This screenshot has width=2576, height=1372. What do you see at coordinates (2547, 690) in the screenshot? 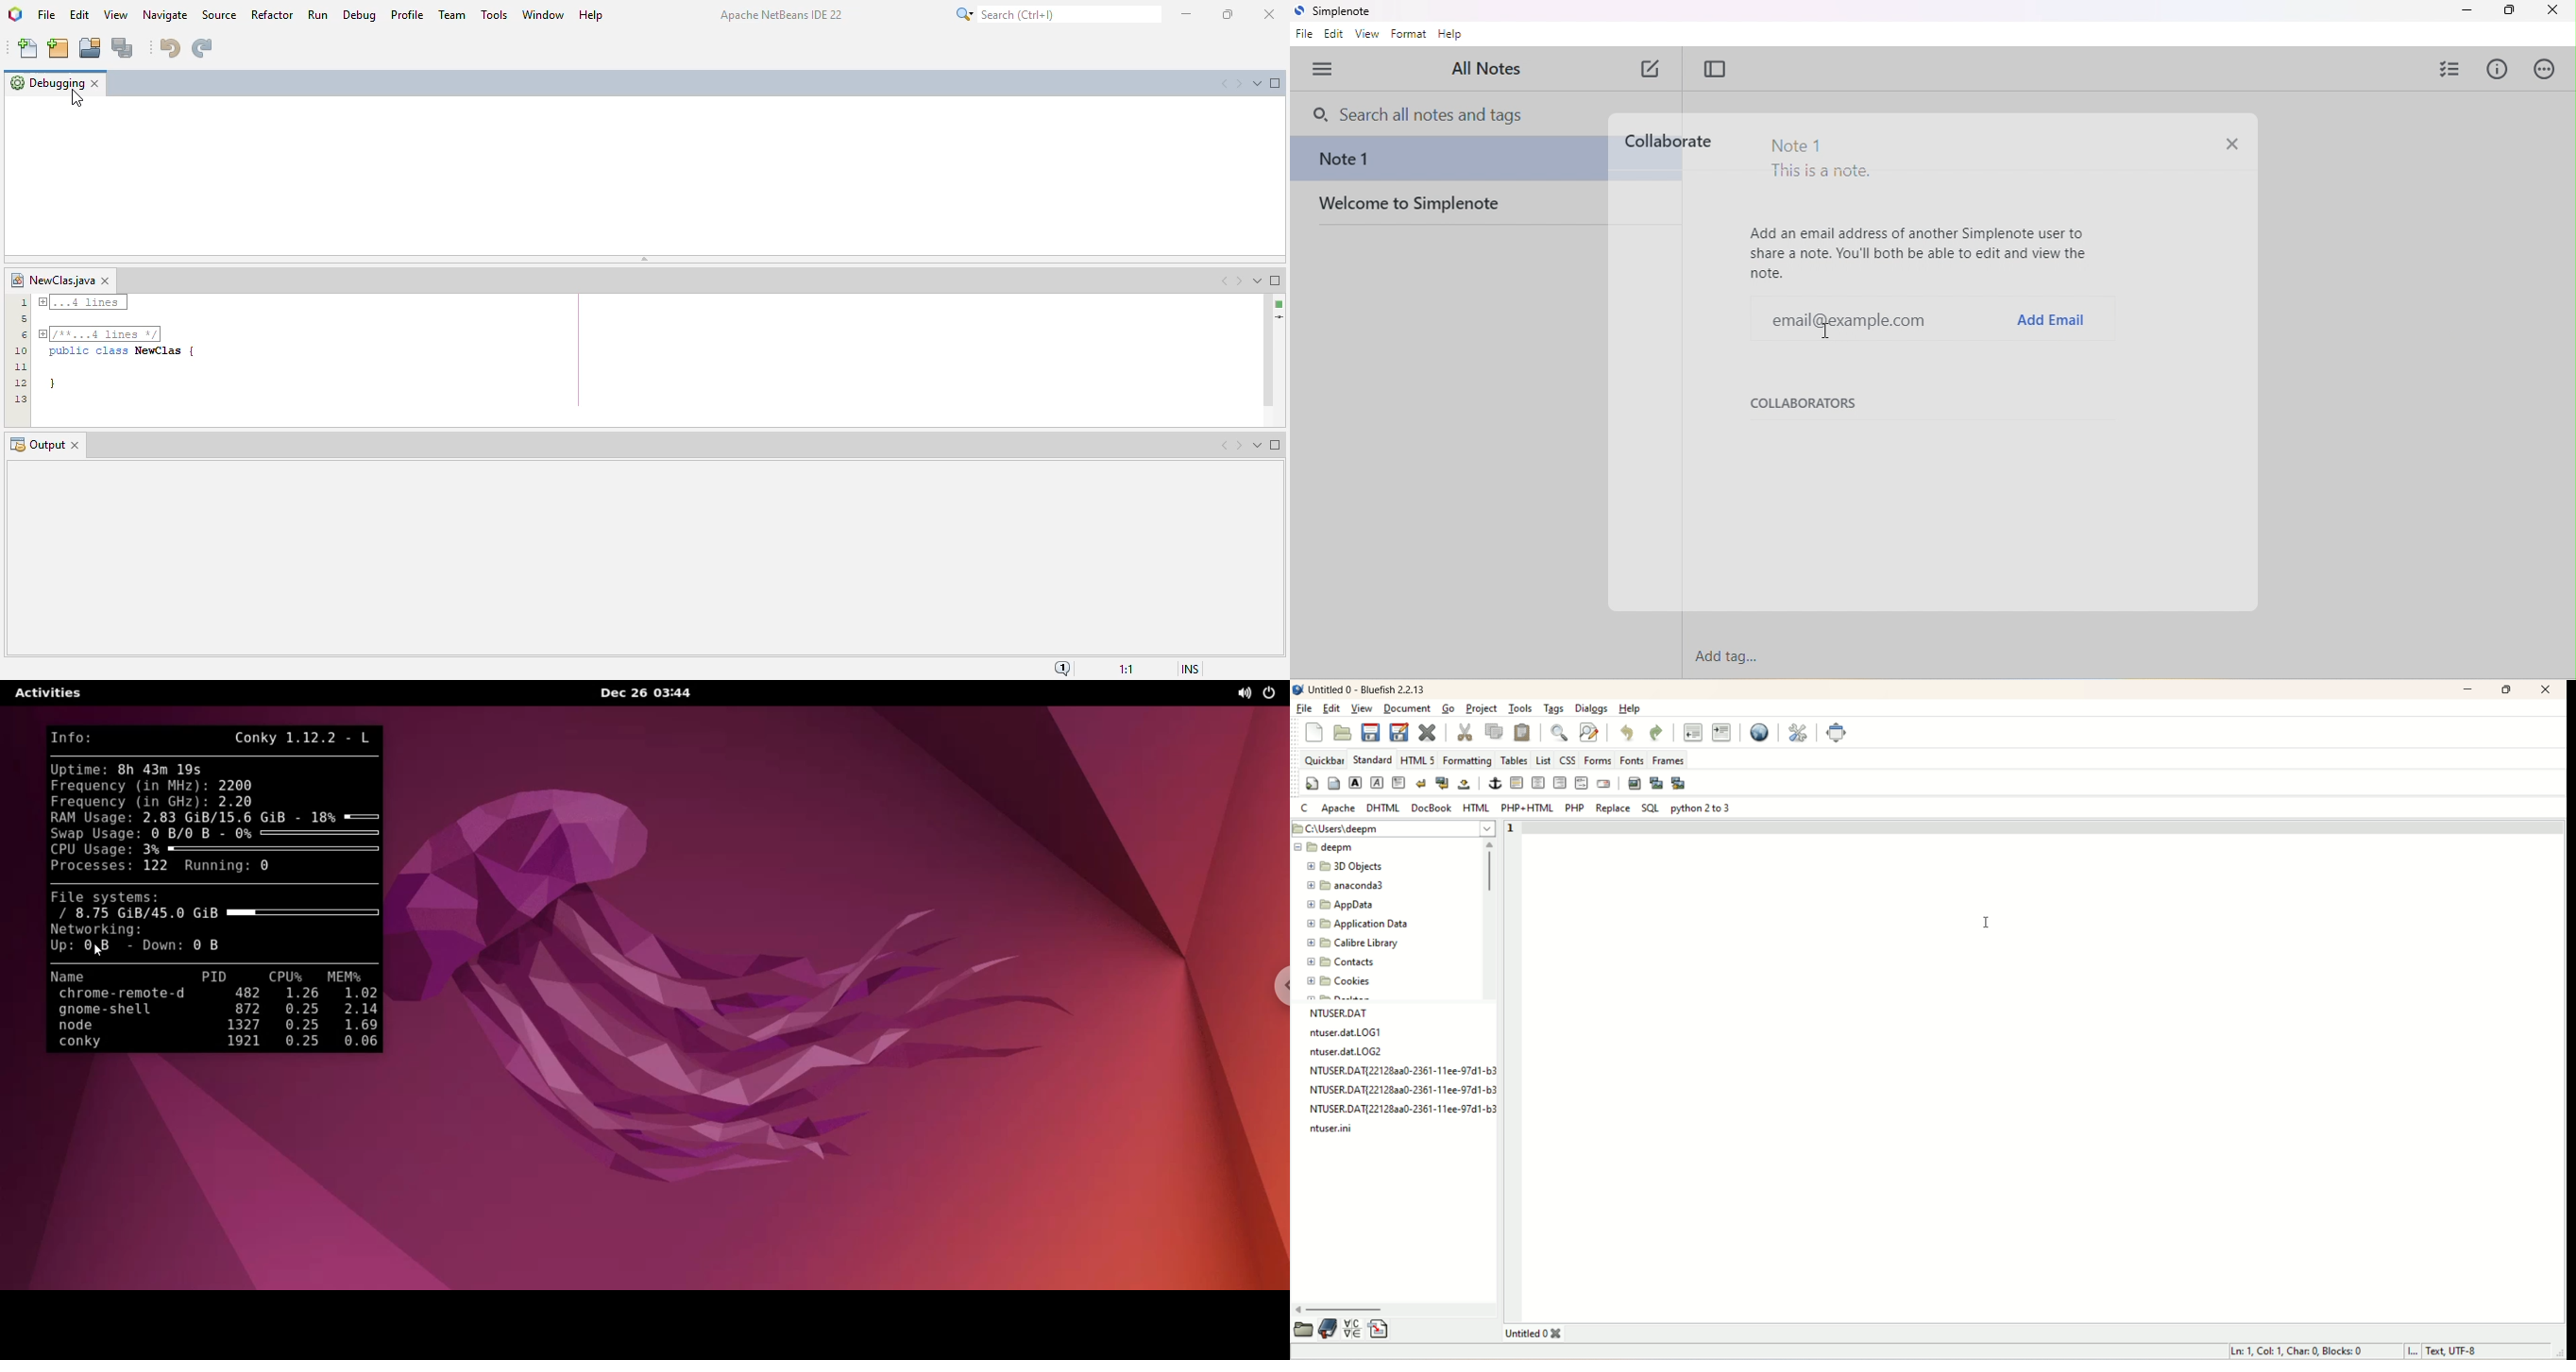
I see `close` at bounding box center [2547, 690].